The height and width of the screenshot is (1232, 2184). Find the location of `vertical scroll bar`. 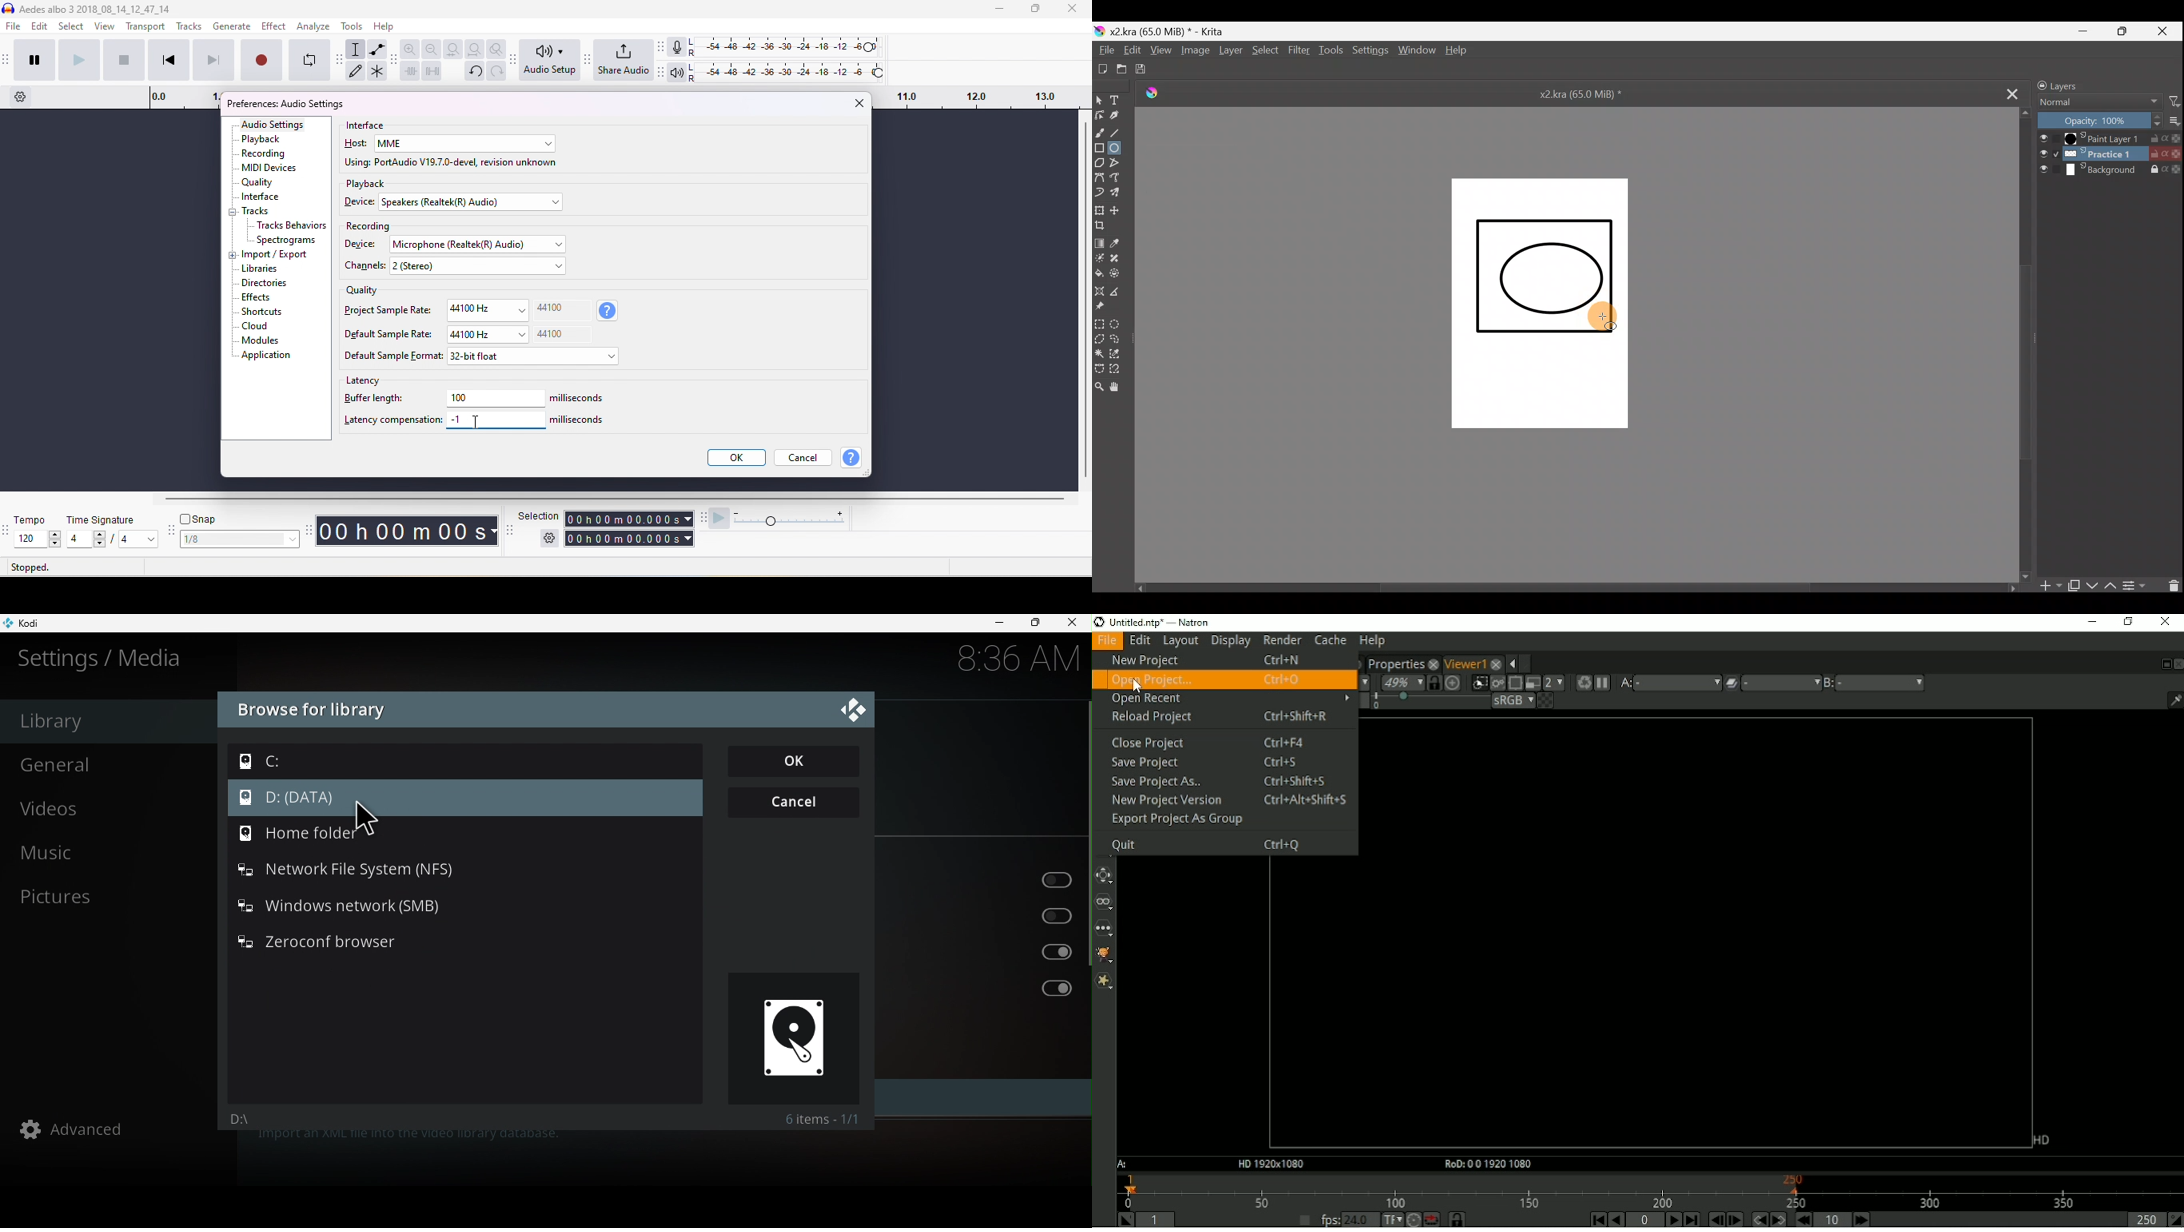

vertical scroll bar is located at coordinates (1085, 302).